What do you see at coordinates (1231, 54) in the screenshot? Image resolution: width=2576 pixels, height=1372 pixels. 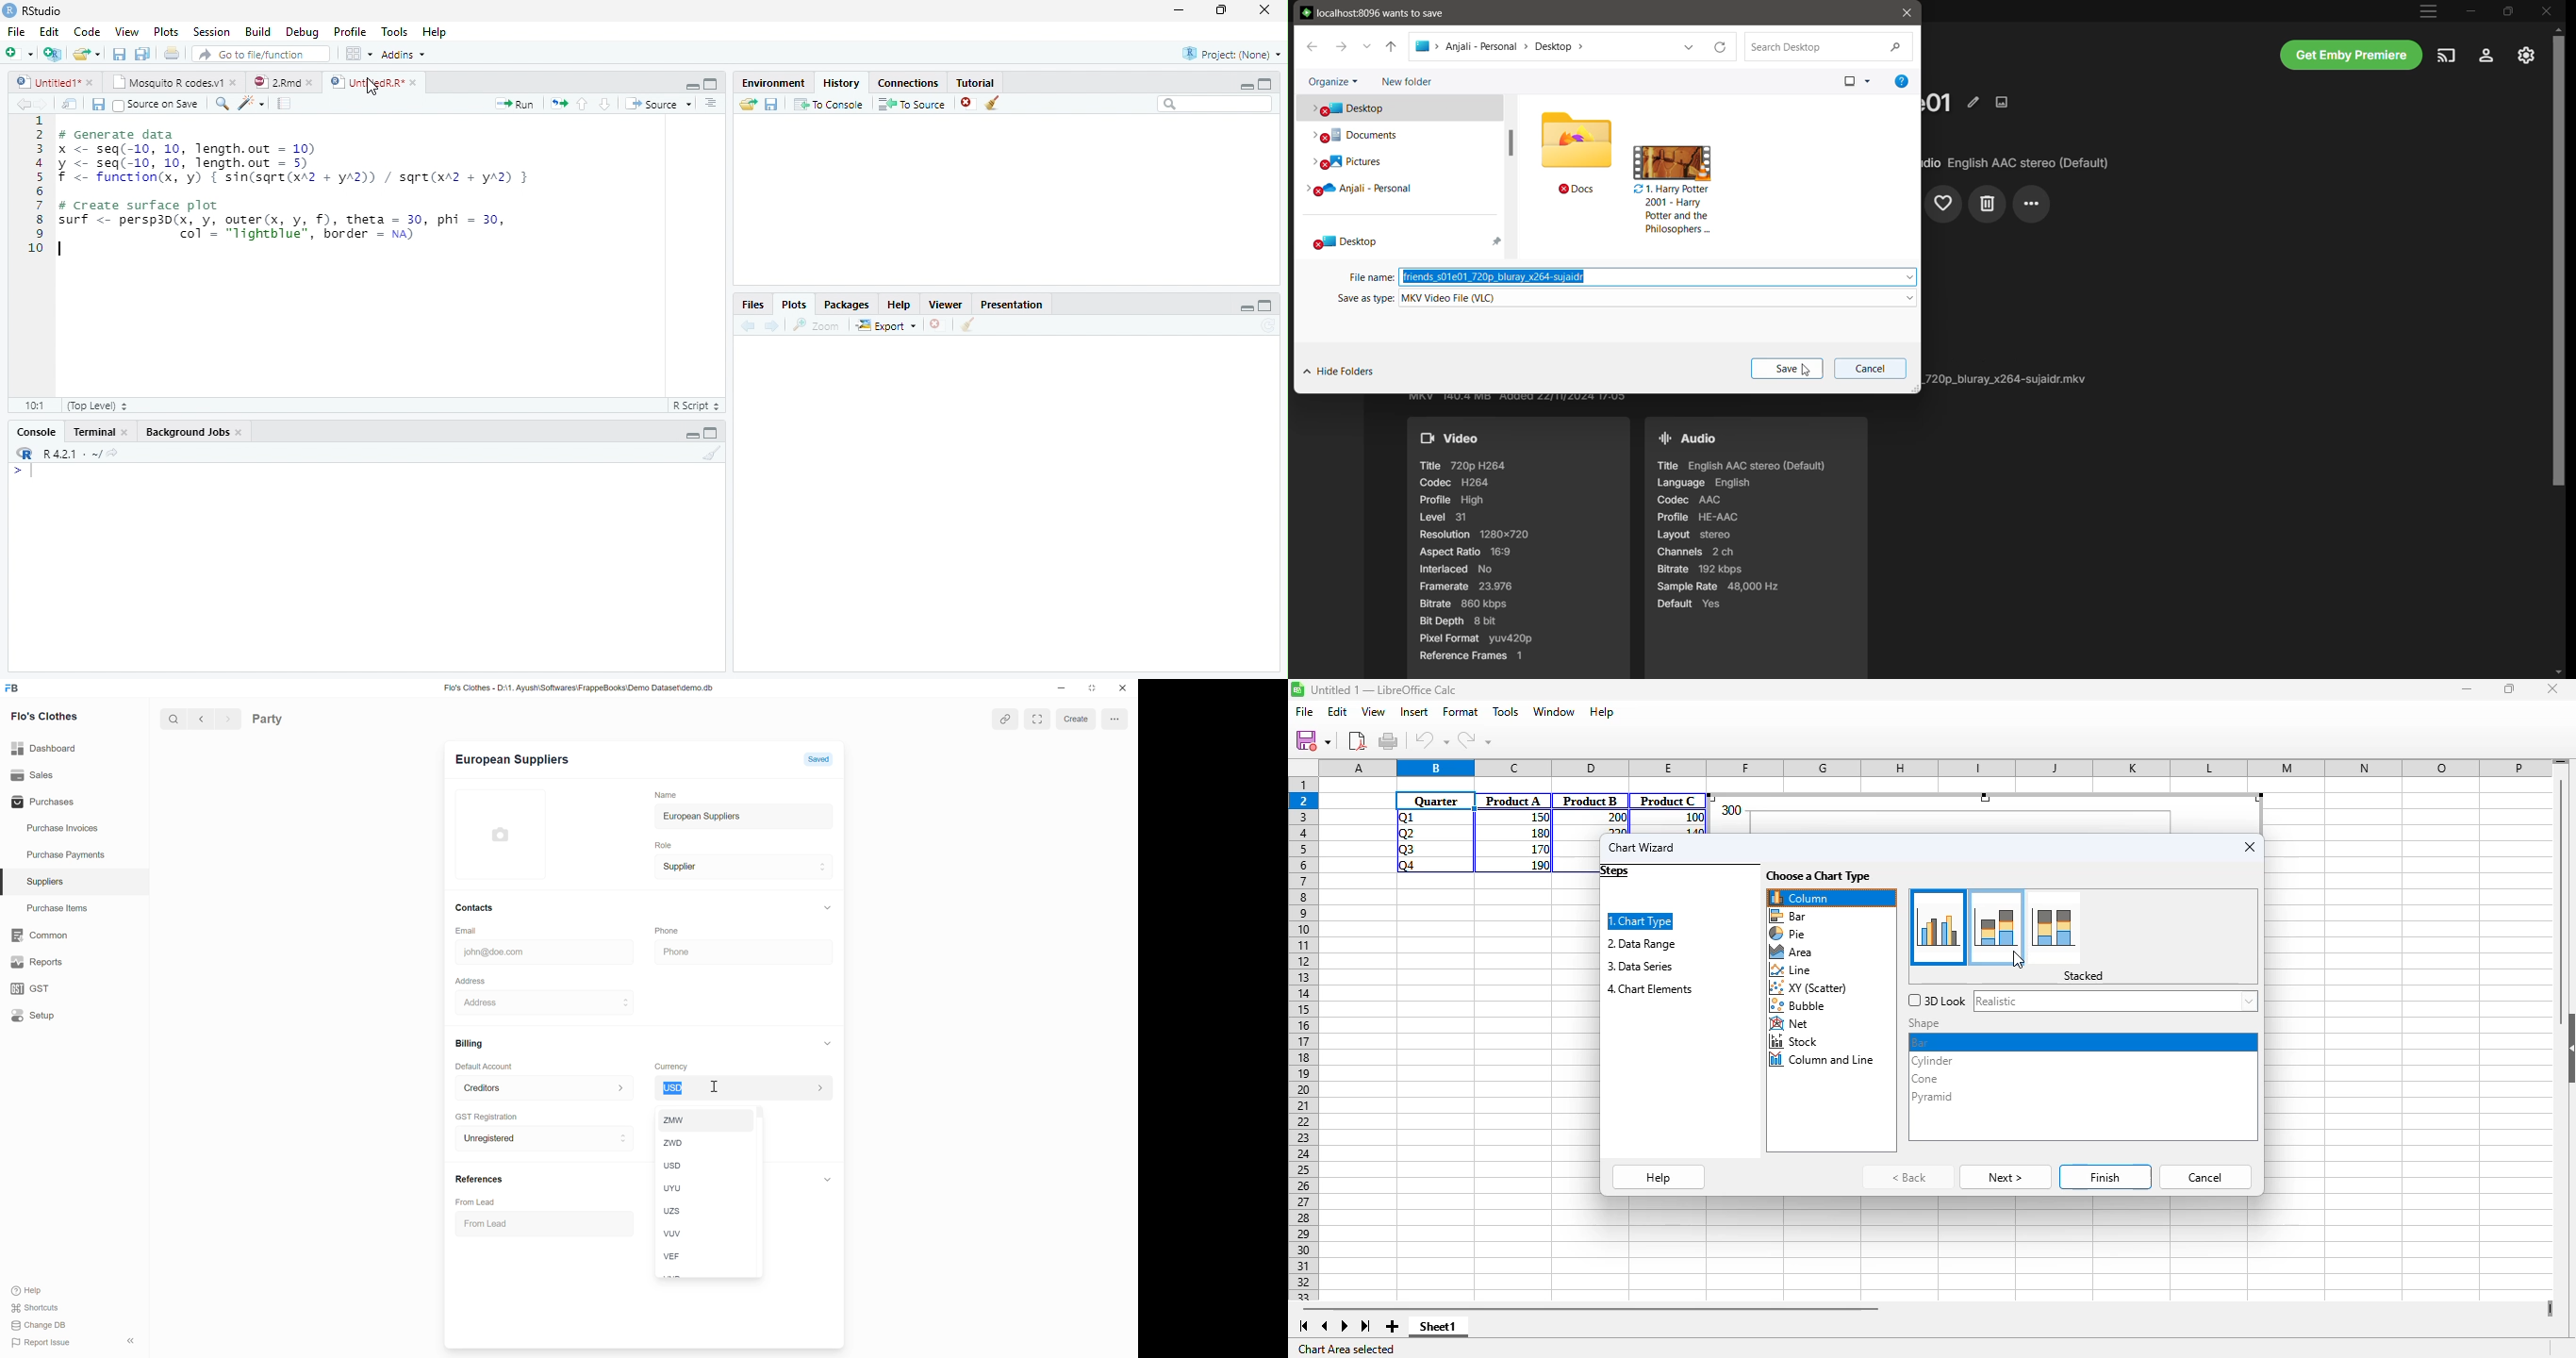 I see `Project: (None)` at bounding box center [1231, 54].